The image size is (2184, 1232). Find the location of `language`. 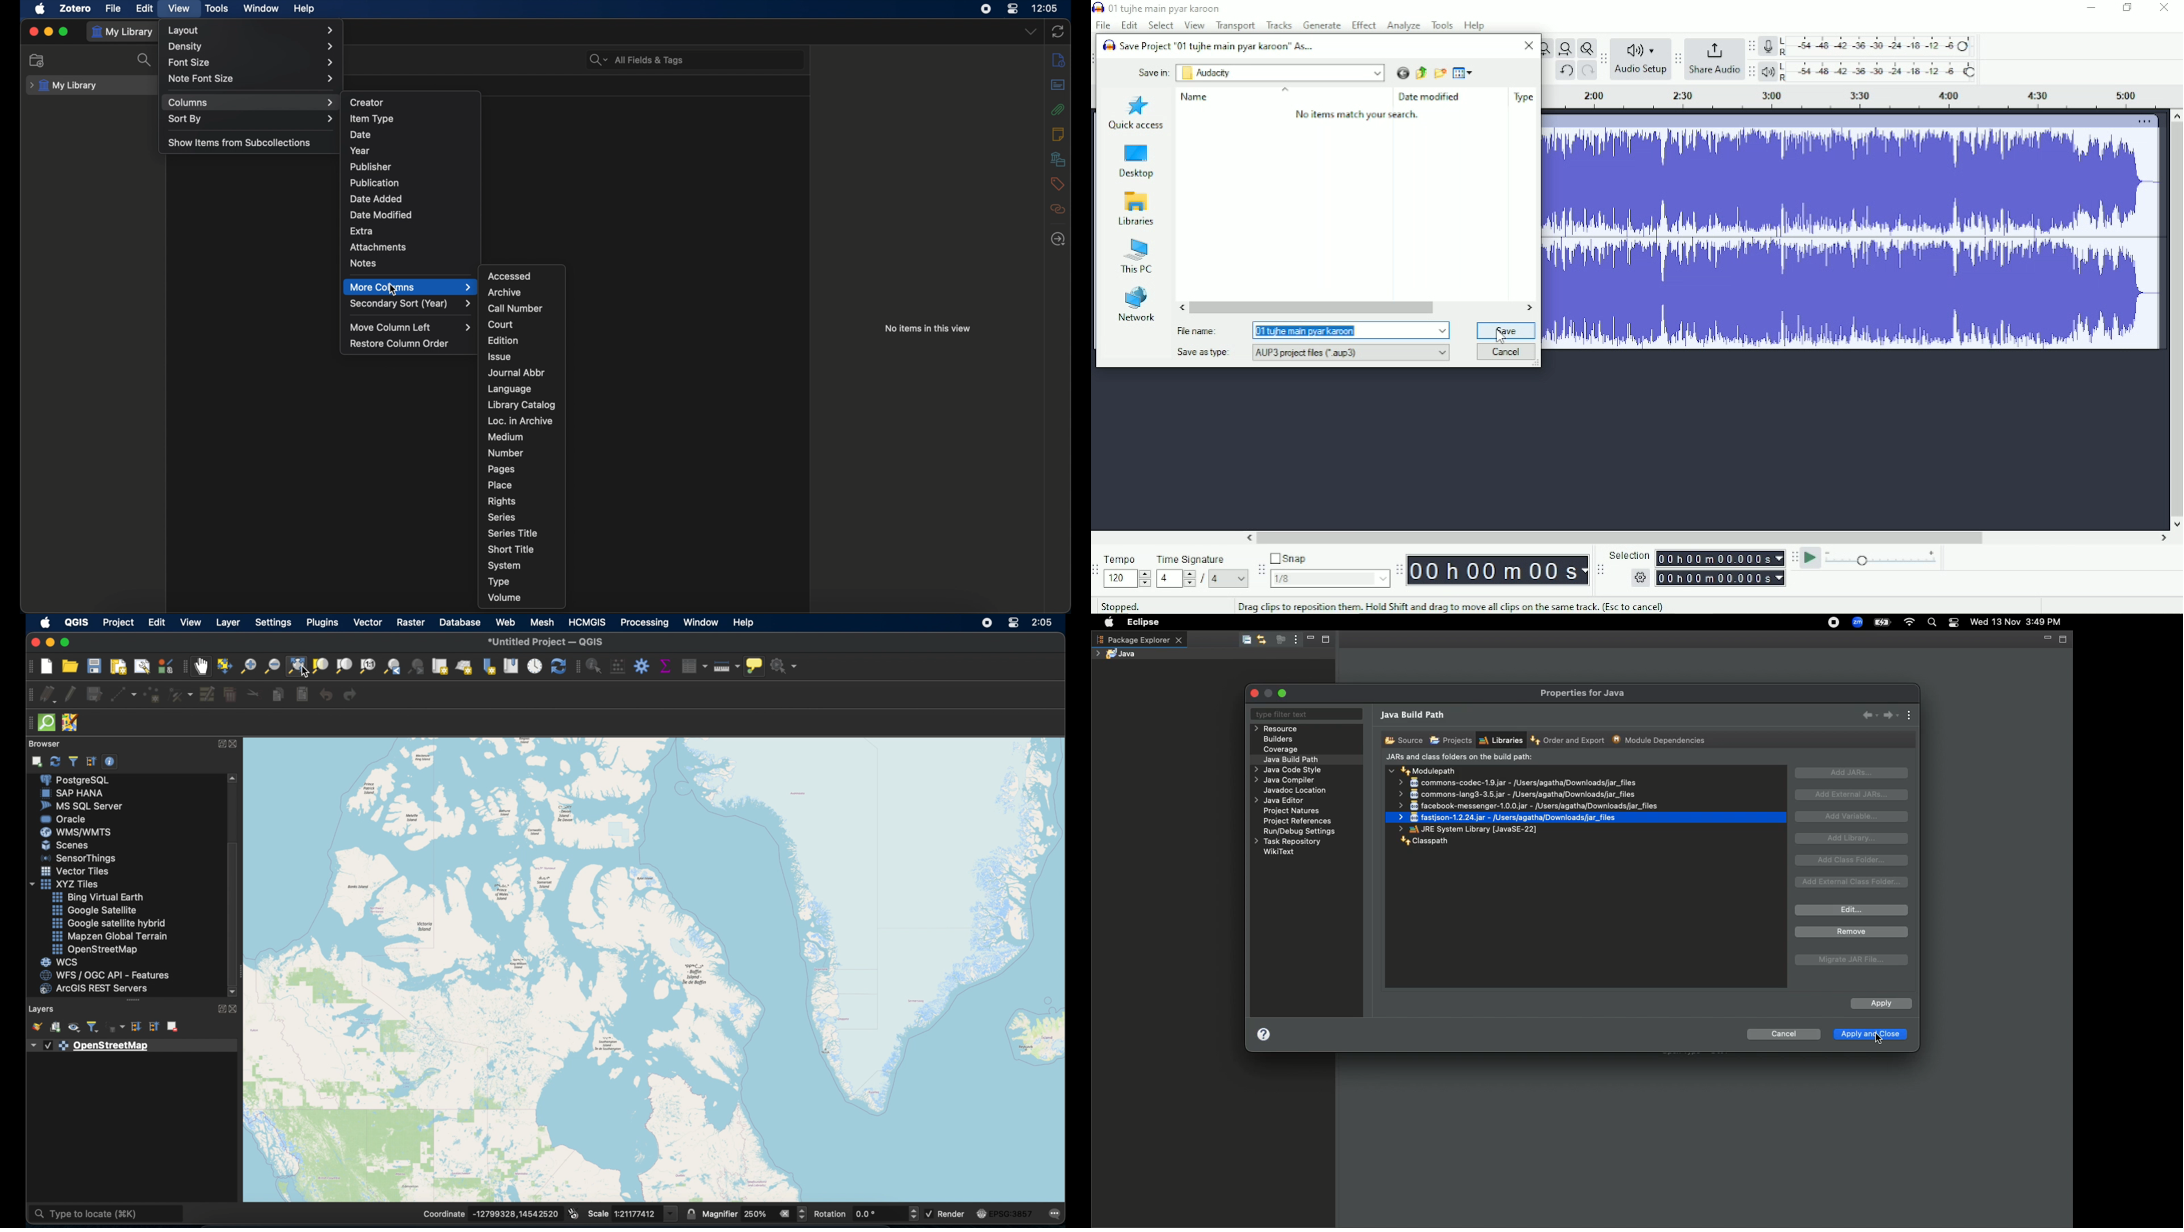

language is located at coordinates (511, 389).